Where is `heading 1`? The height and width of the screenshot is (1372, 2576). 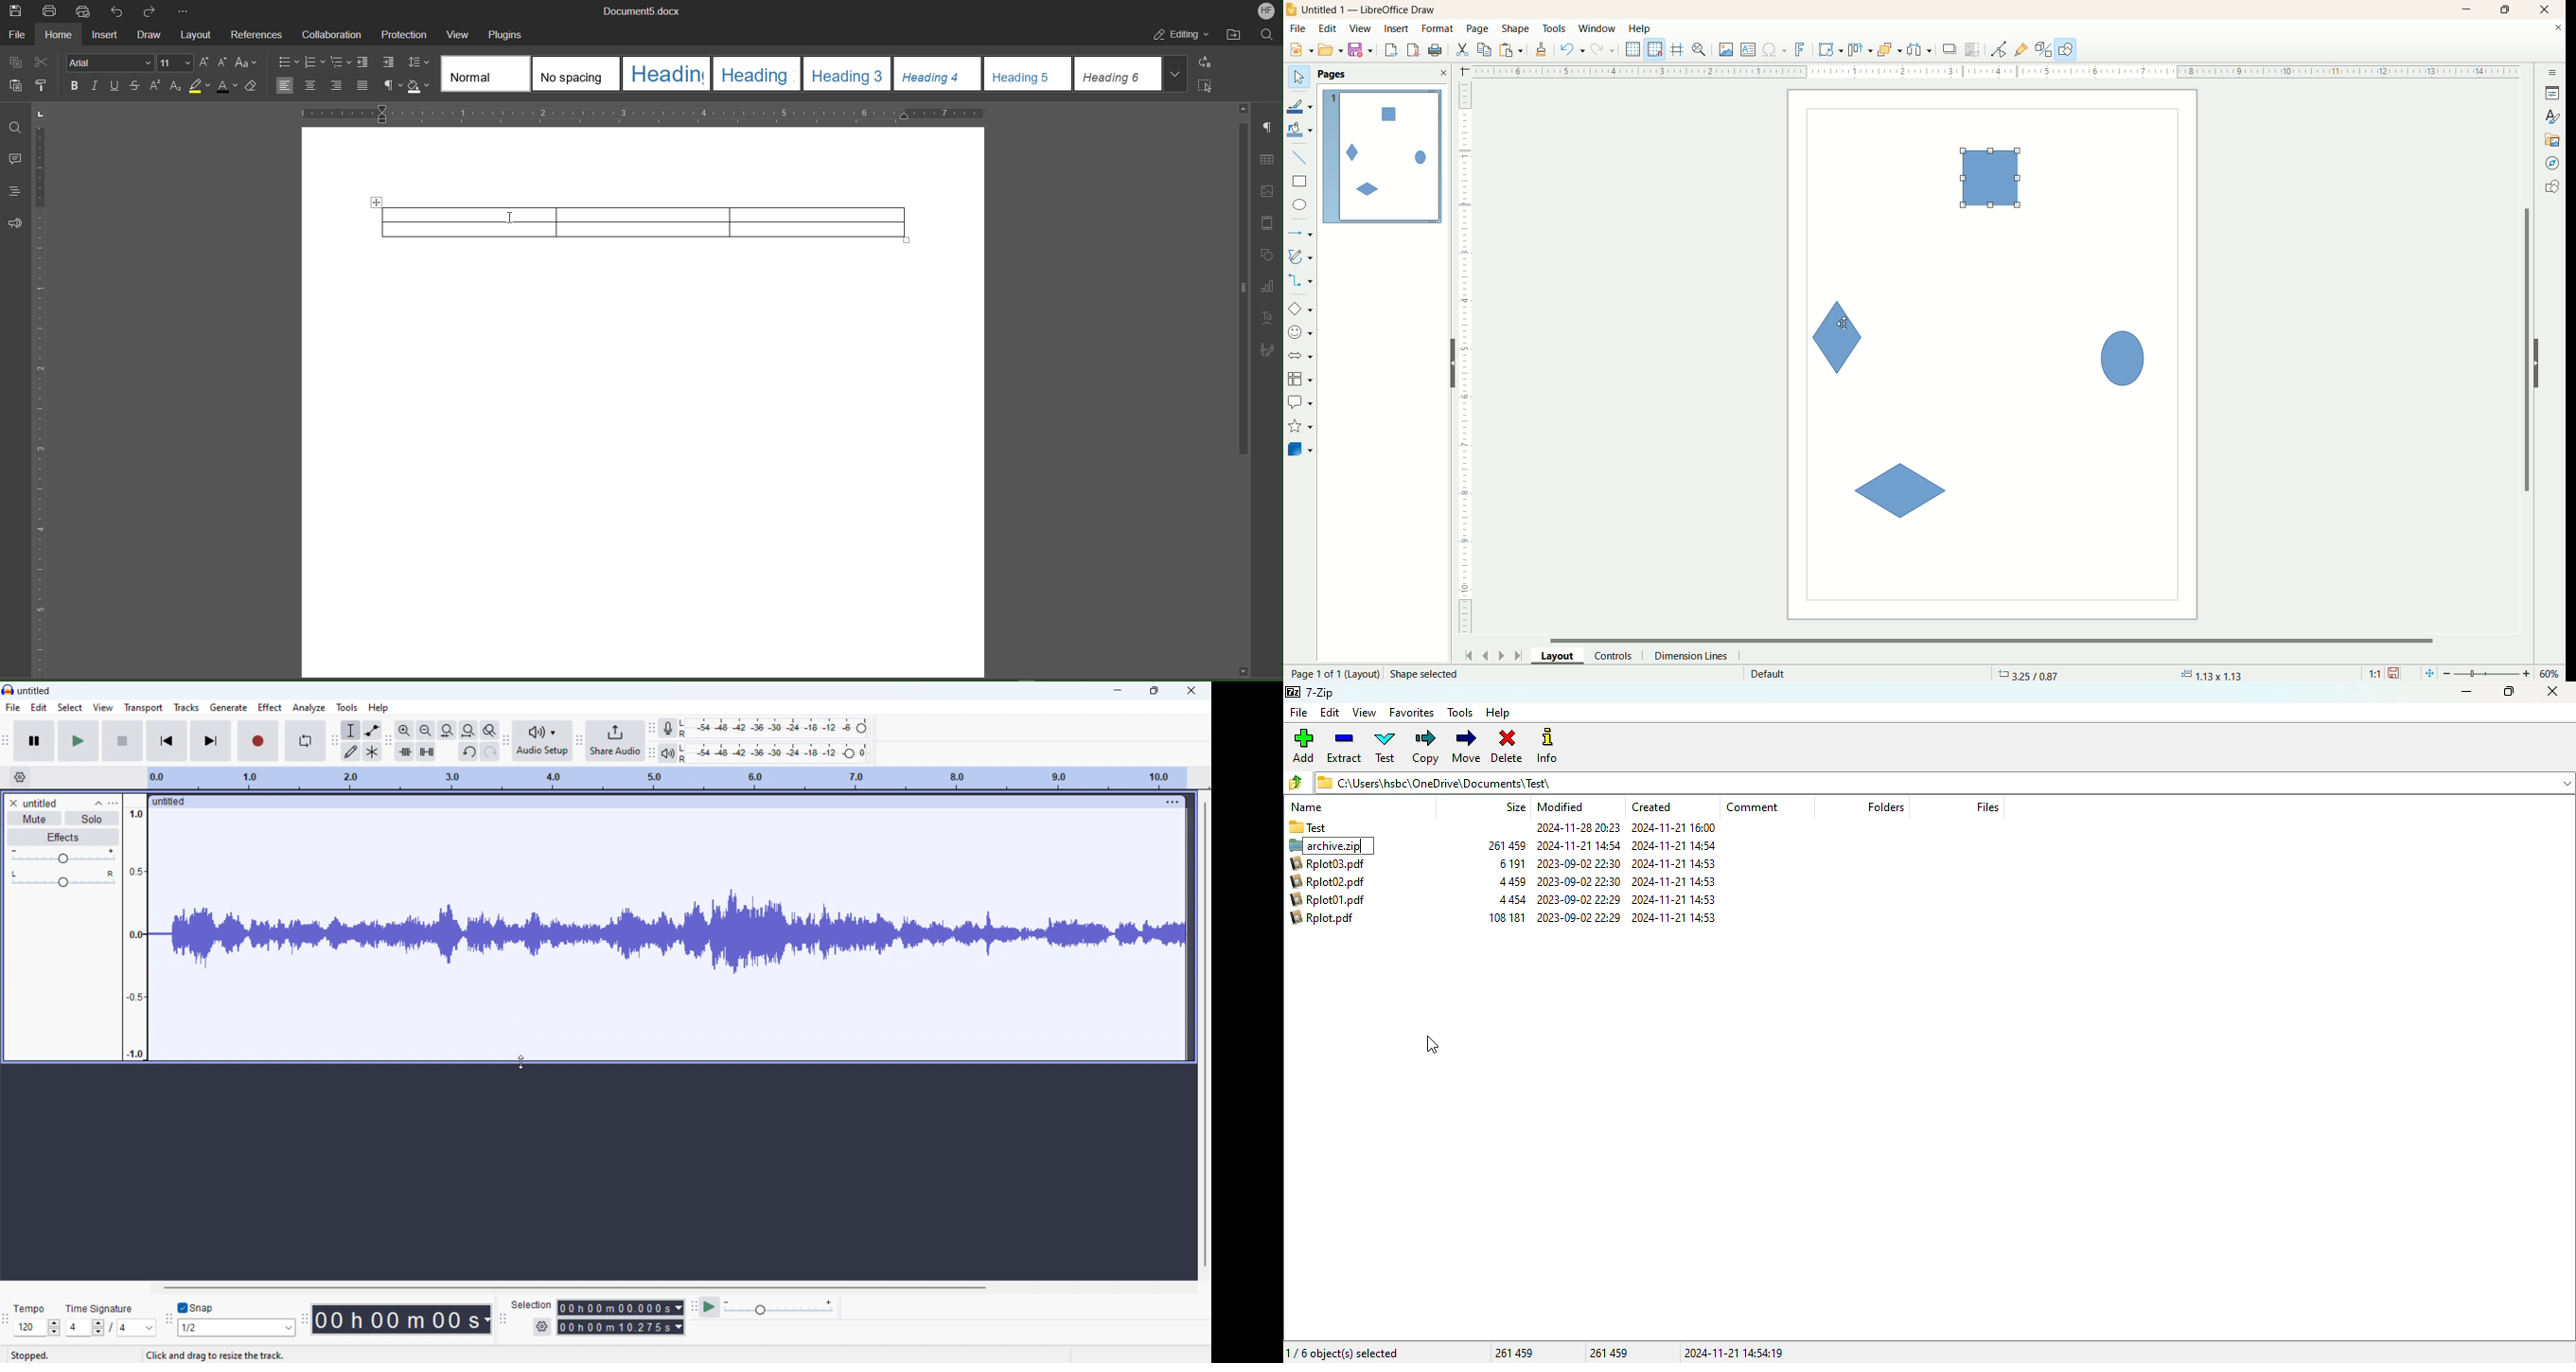 heading 1 is located at coordinates (667, 74).